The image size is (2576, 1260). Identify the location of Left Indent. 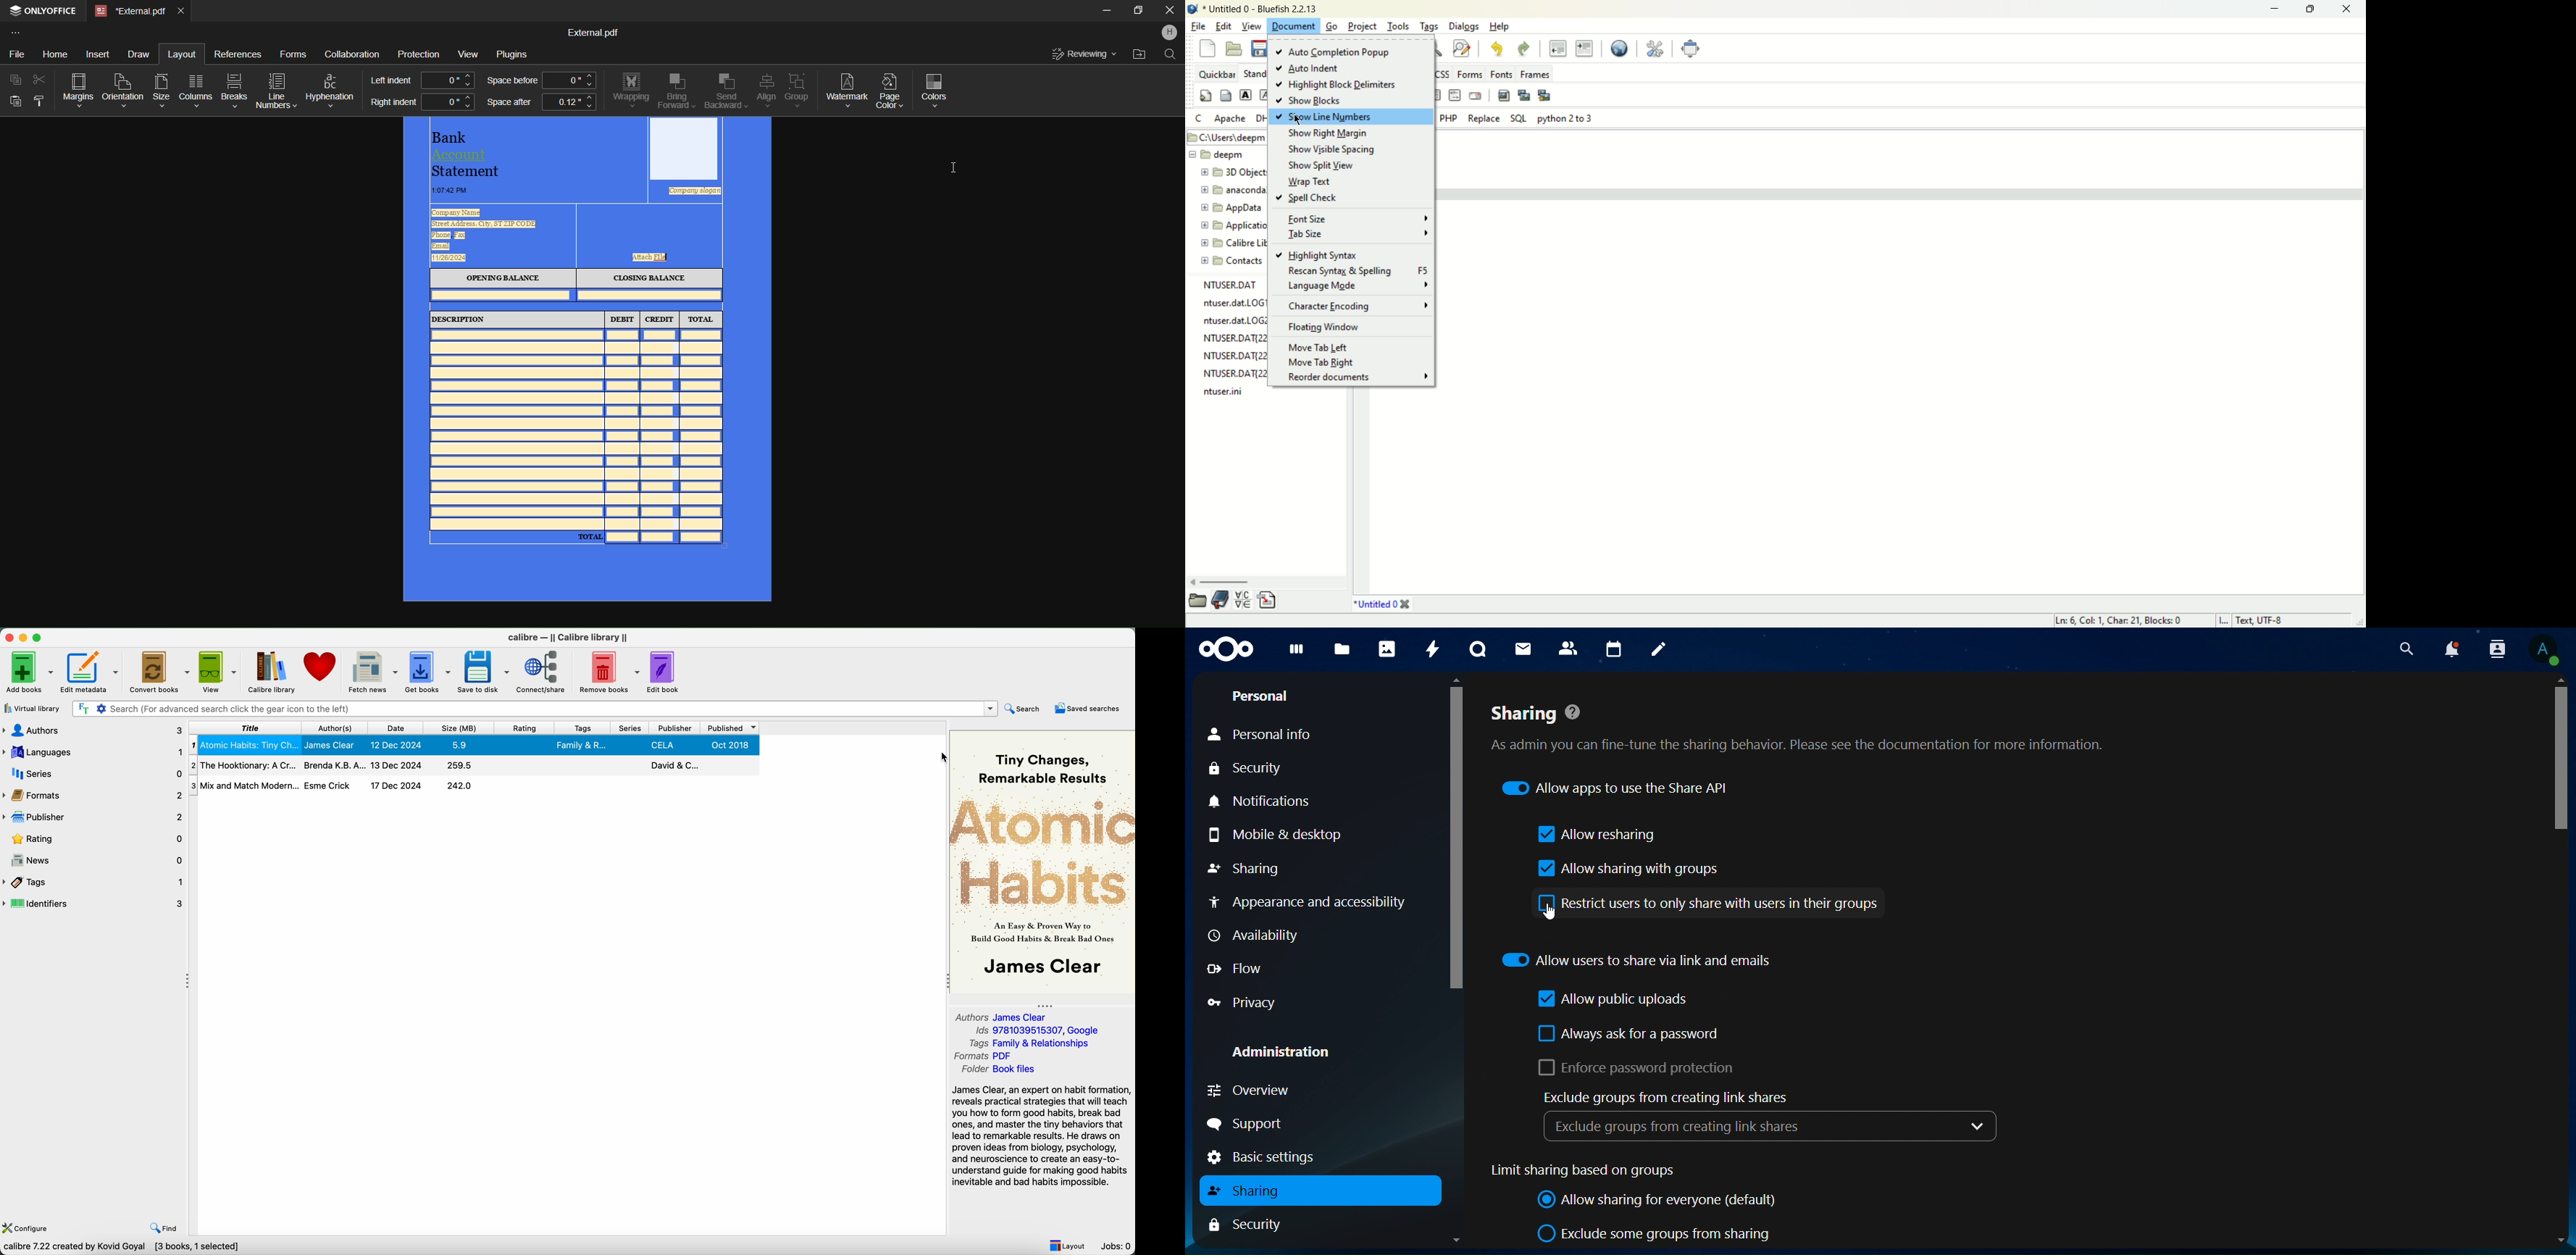
(391, 79).